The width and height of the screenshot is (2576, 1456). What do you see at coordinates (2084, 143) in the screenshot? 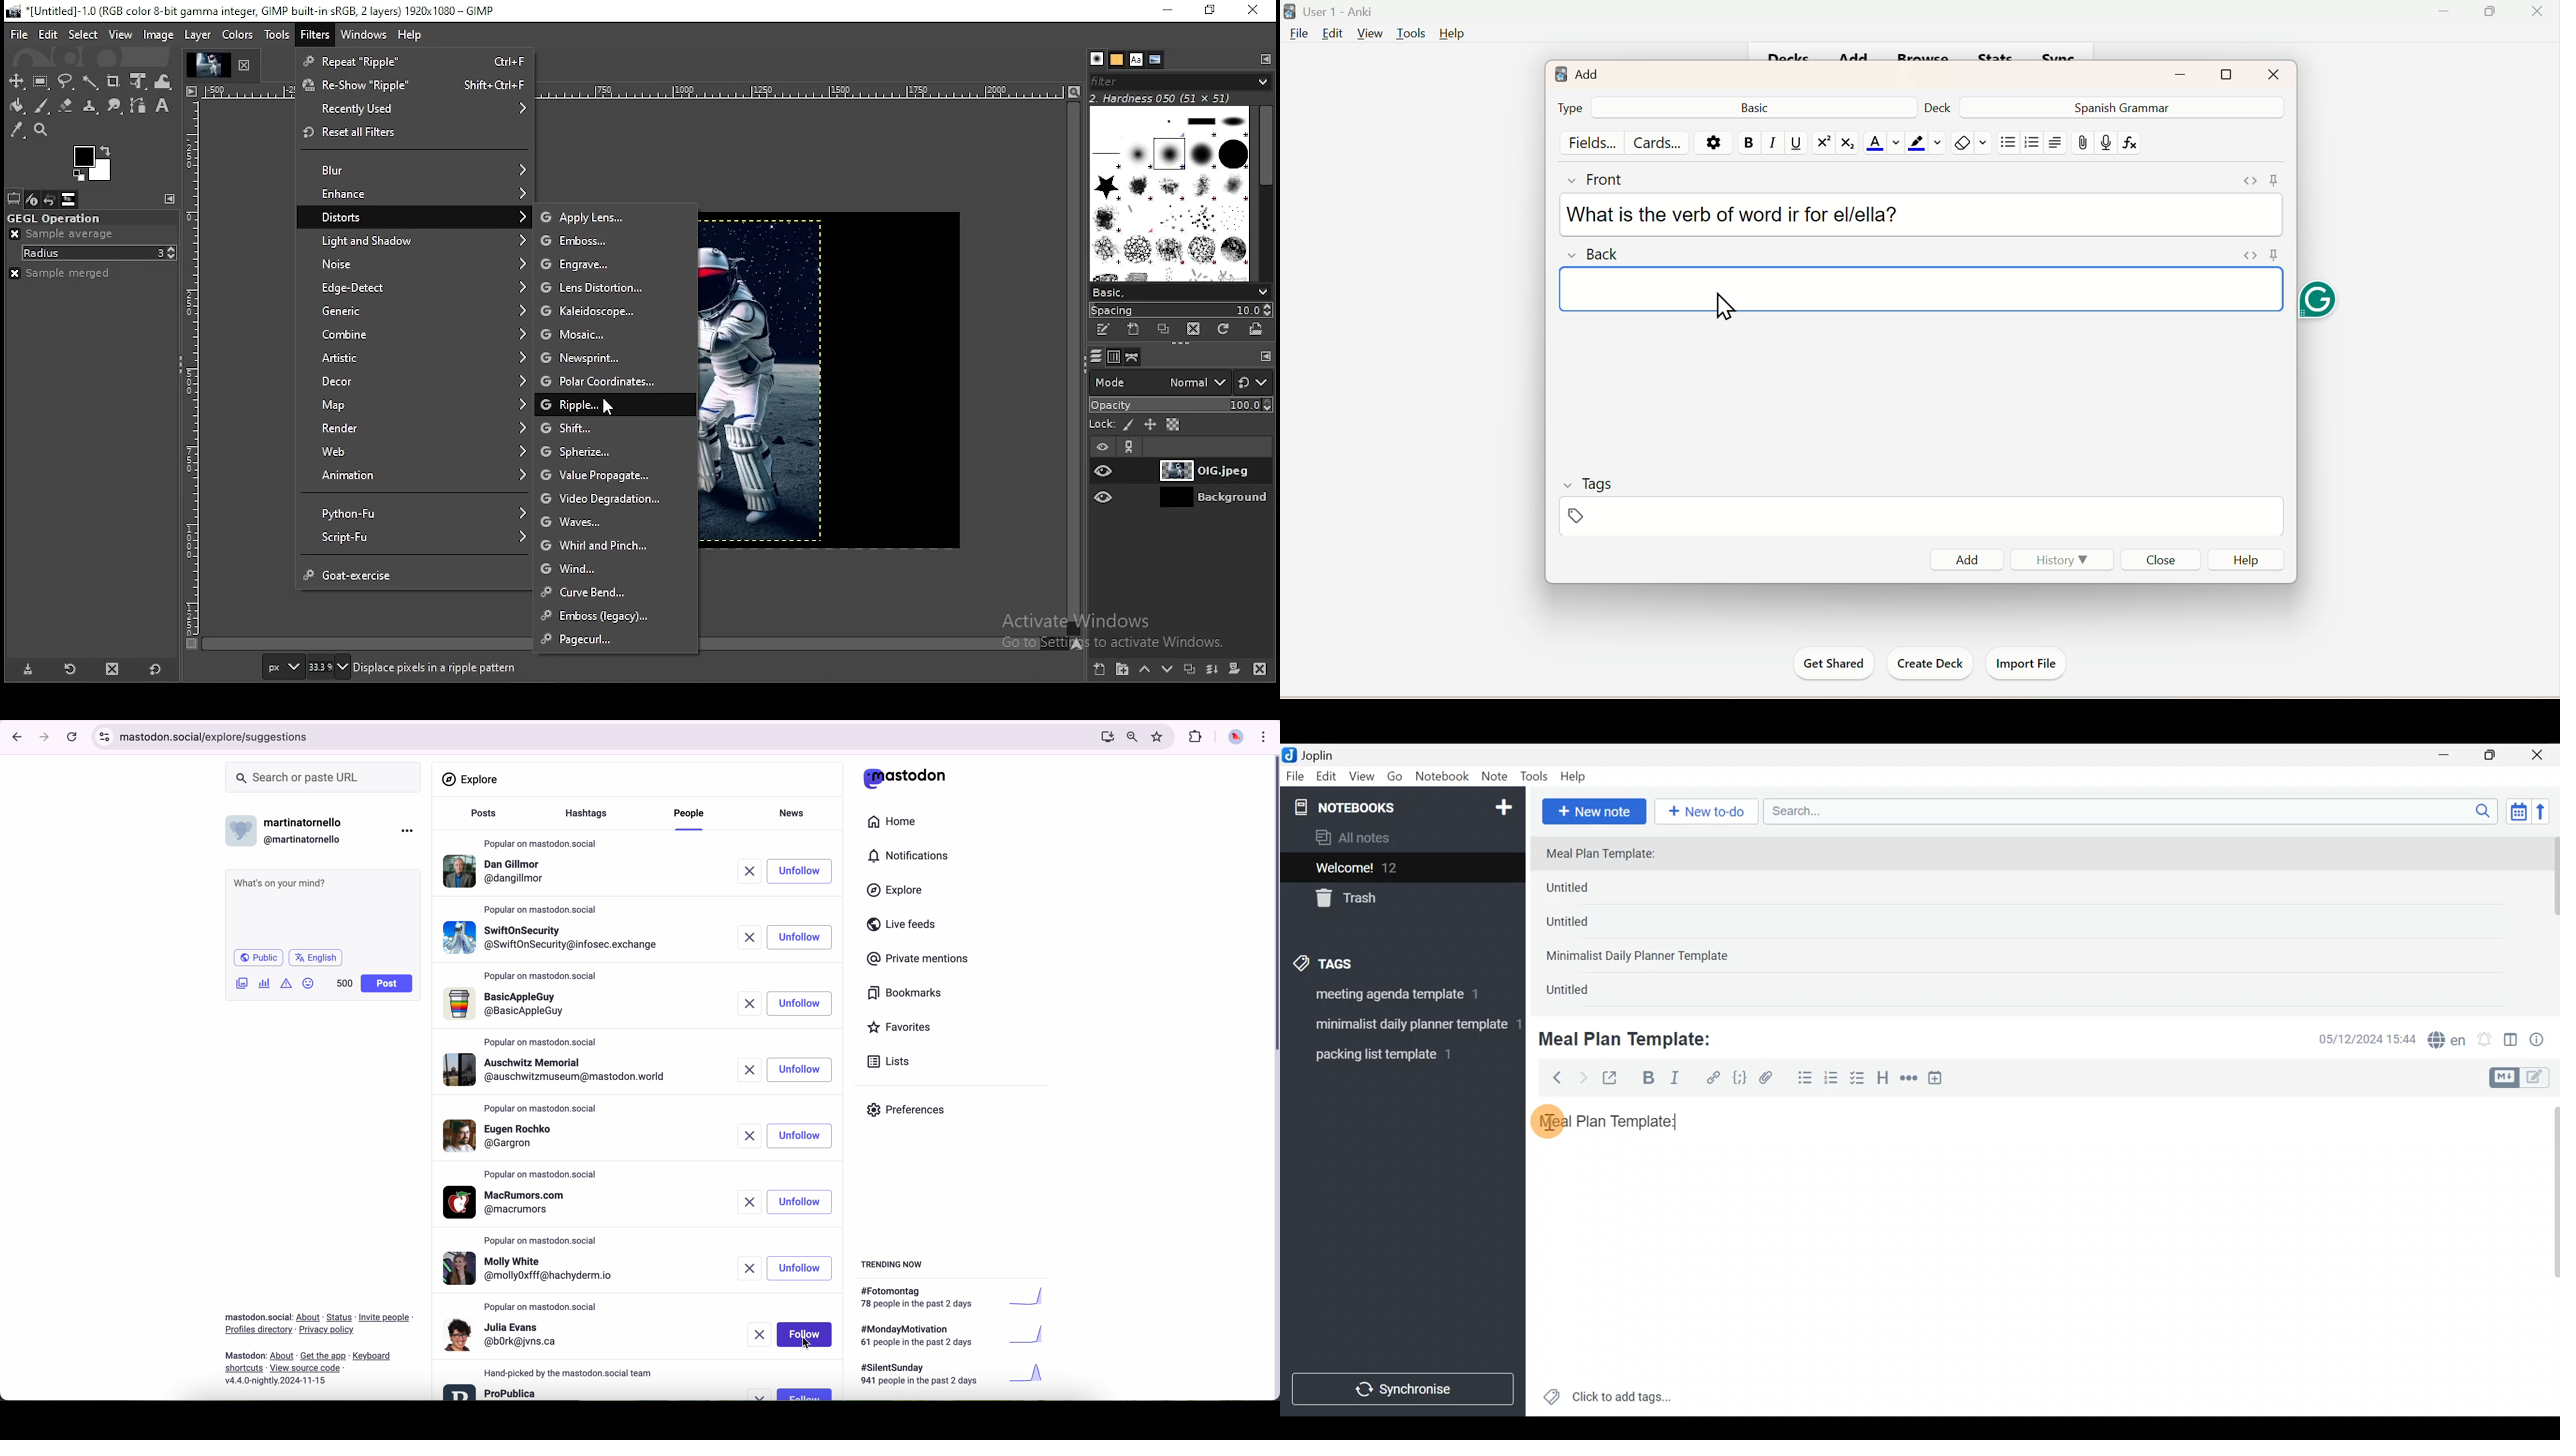
I see `Attach` at bounding box center [2084, 143].